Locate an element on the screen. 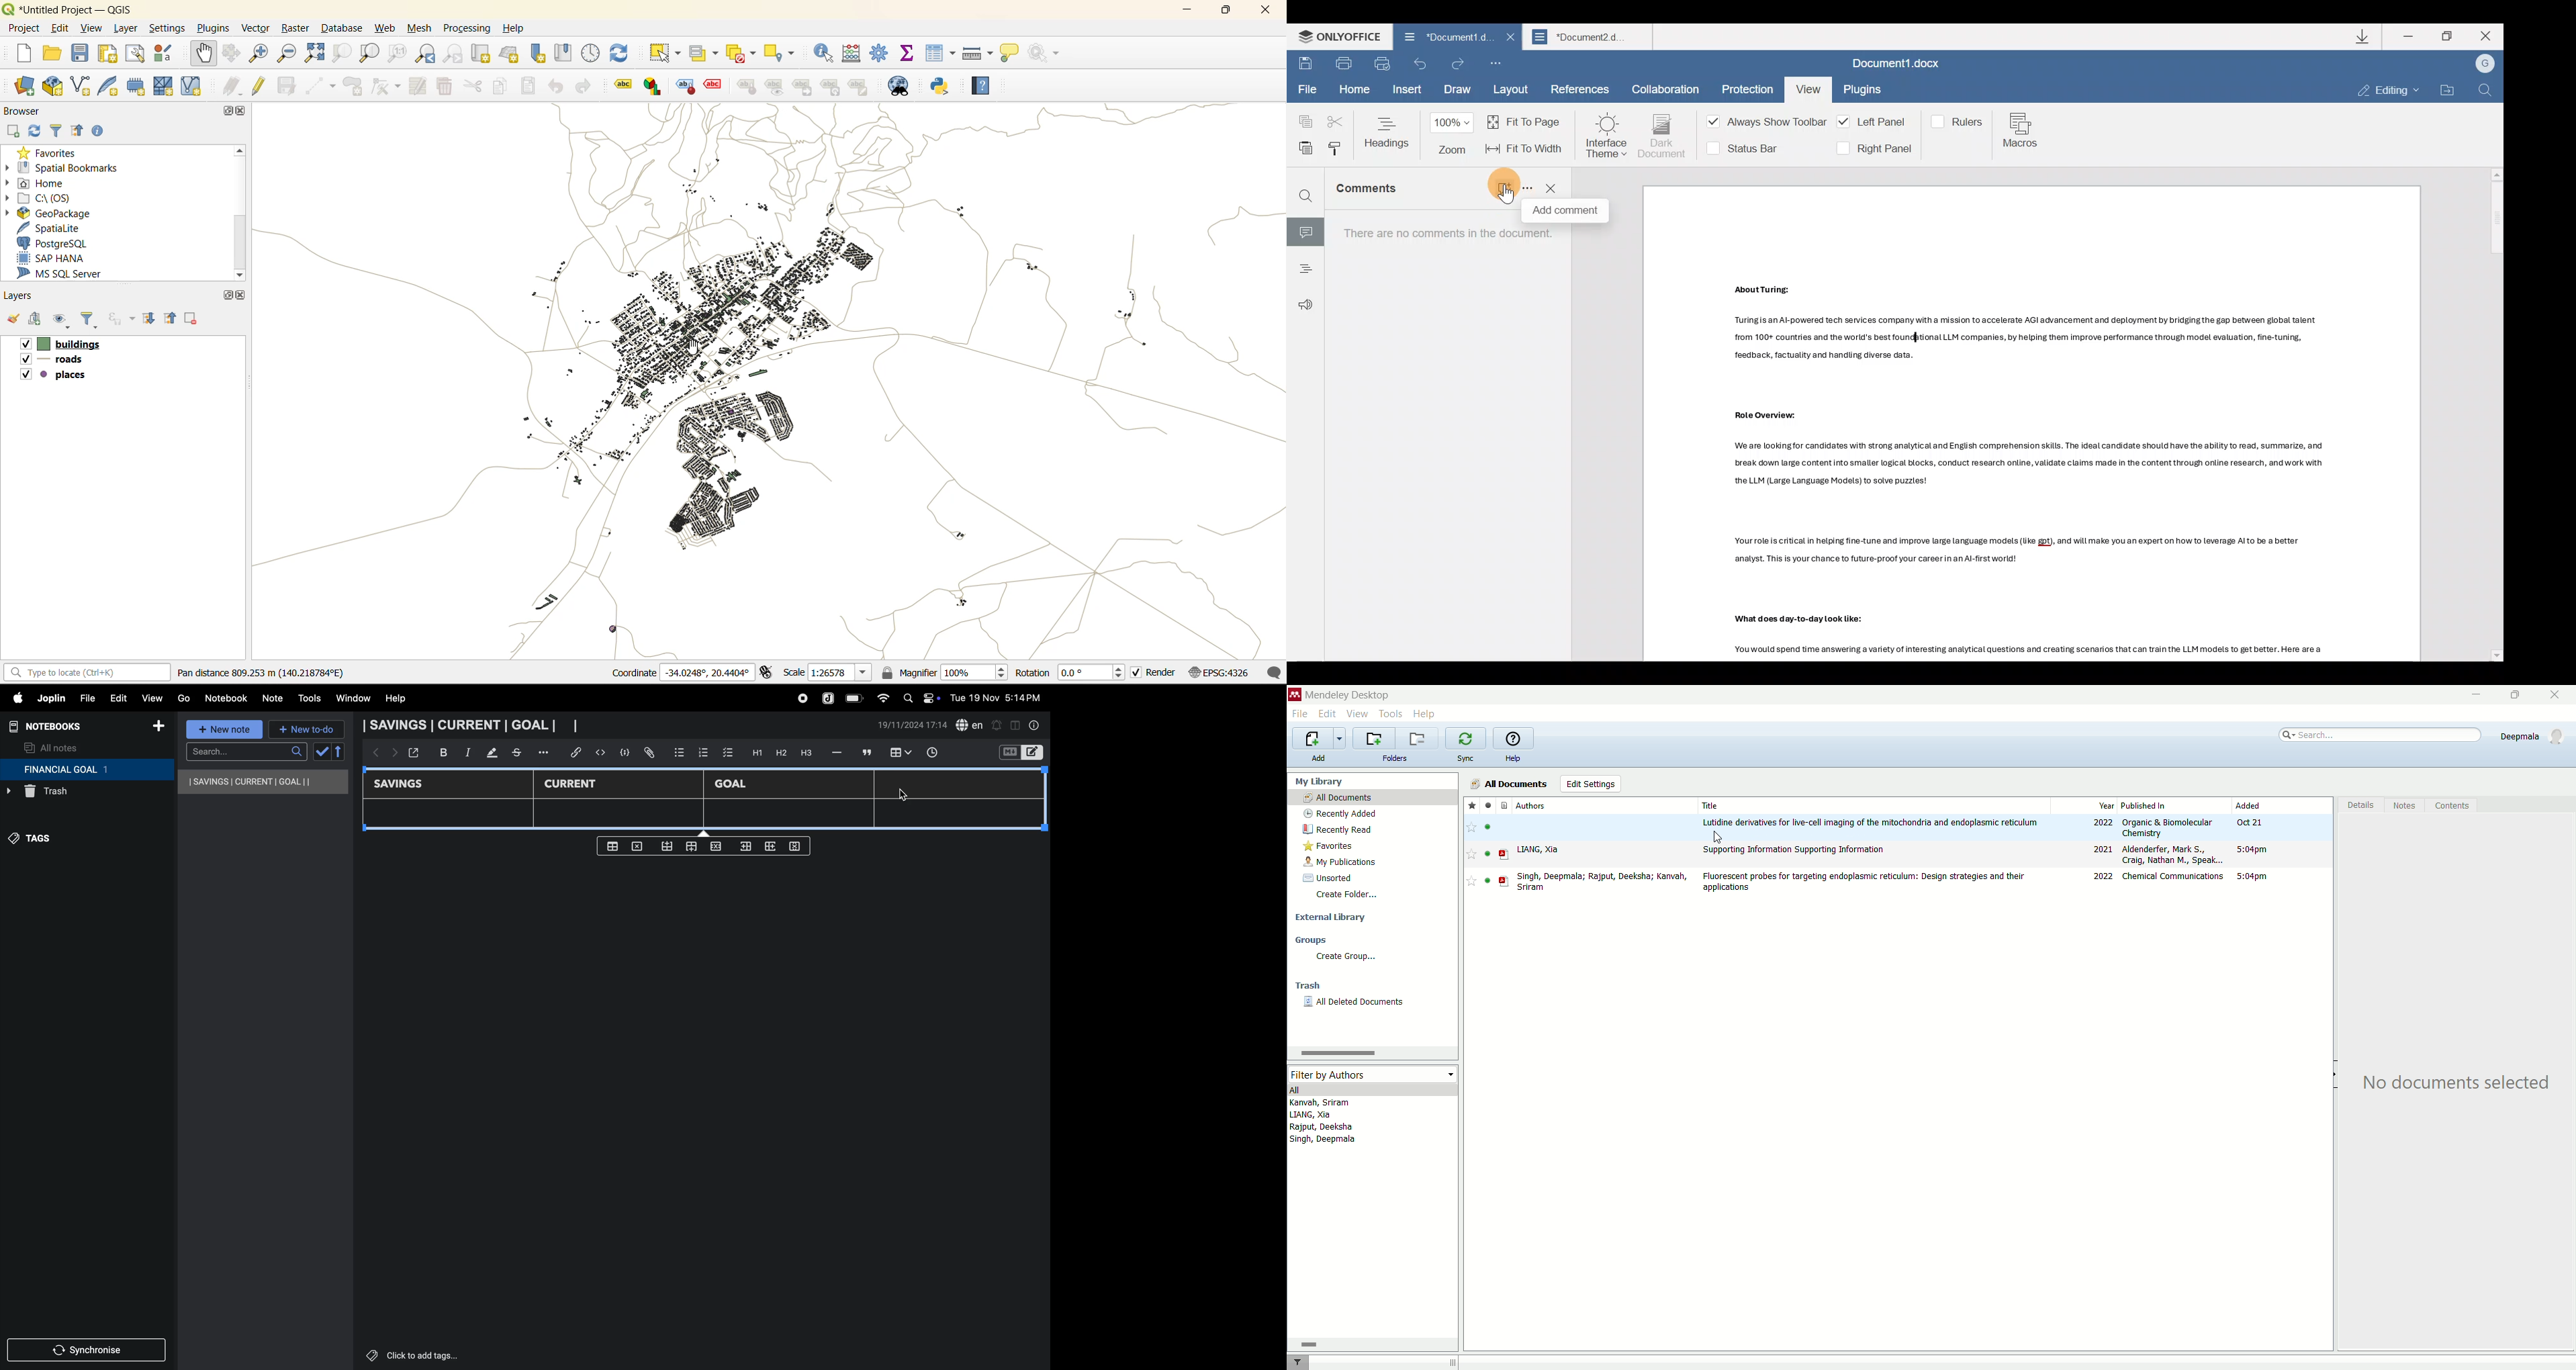 The width and height of the screenshot is (2576, 1372). Maximize is located at coordinates (2450, 36).